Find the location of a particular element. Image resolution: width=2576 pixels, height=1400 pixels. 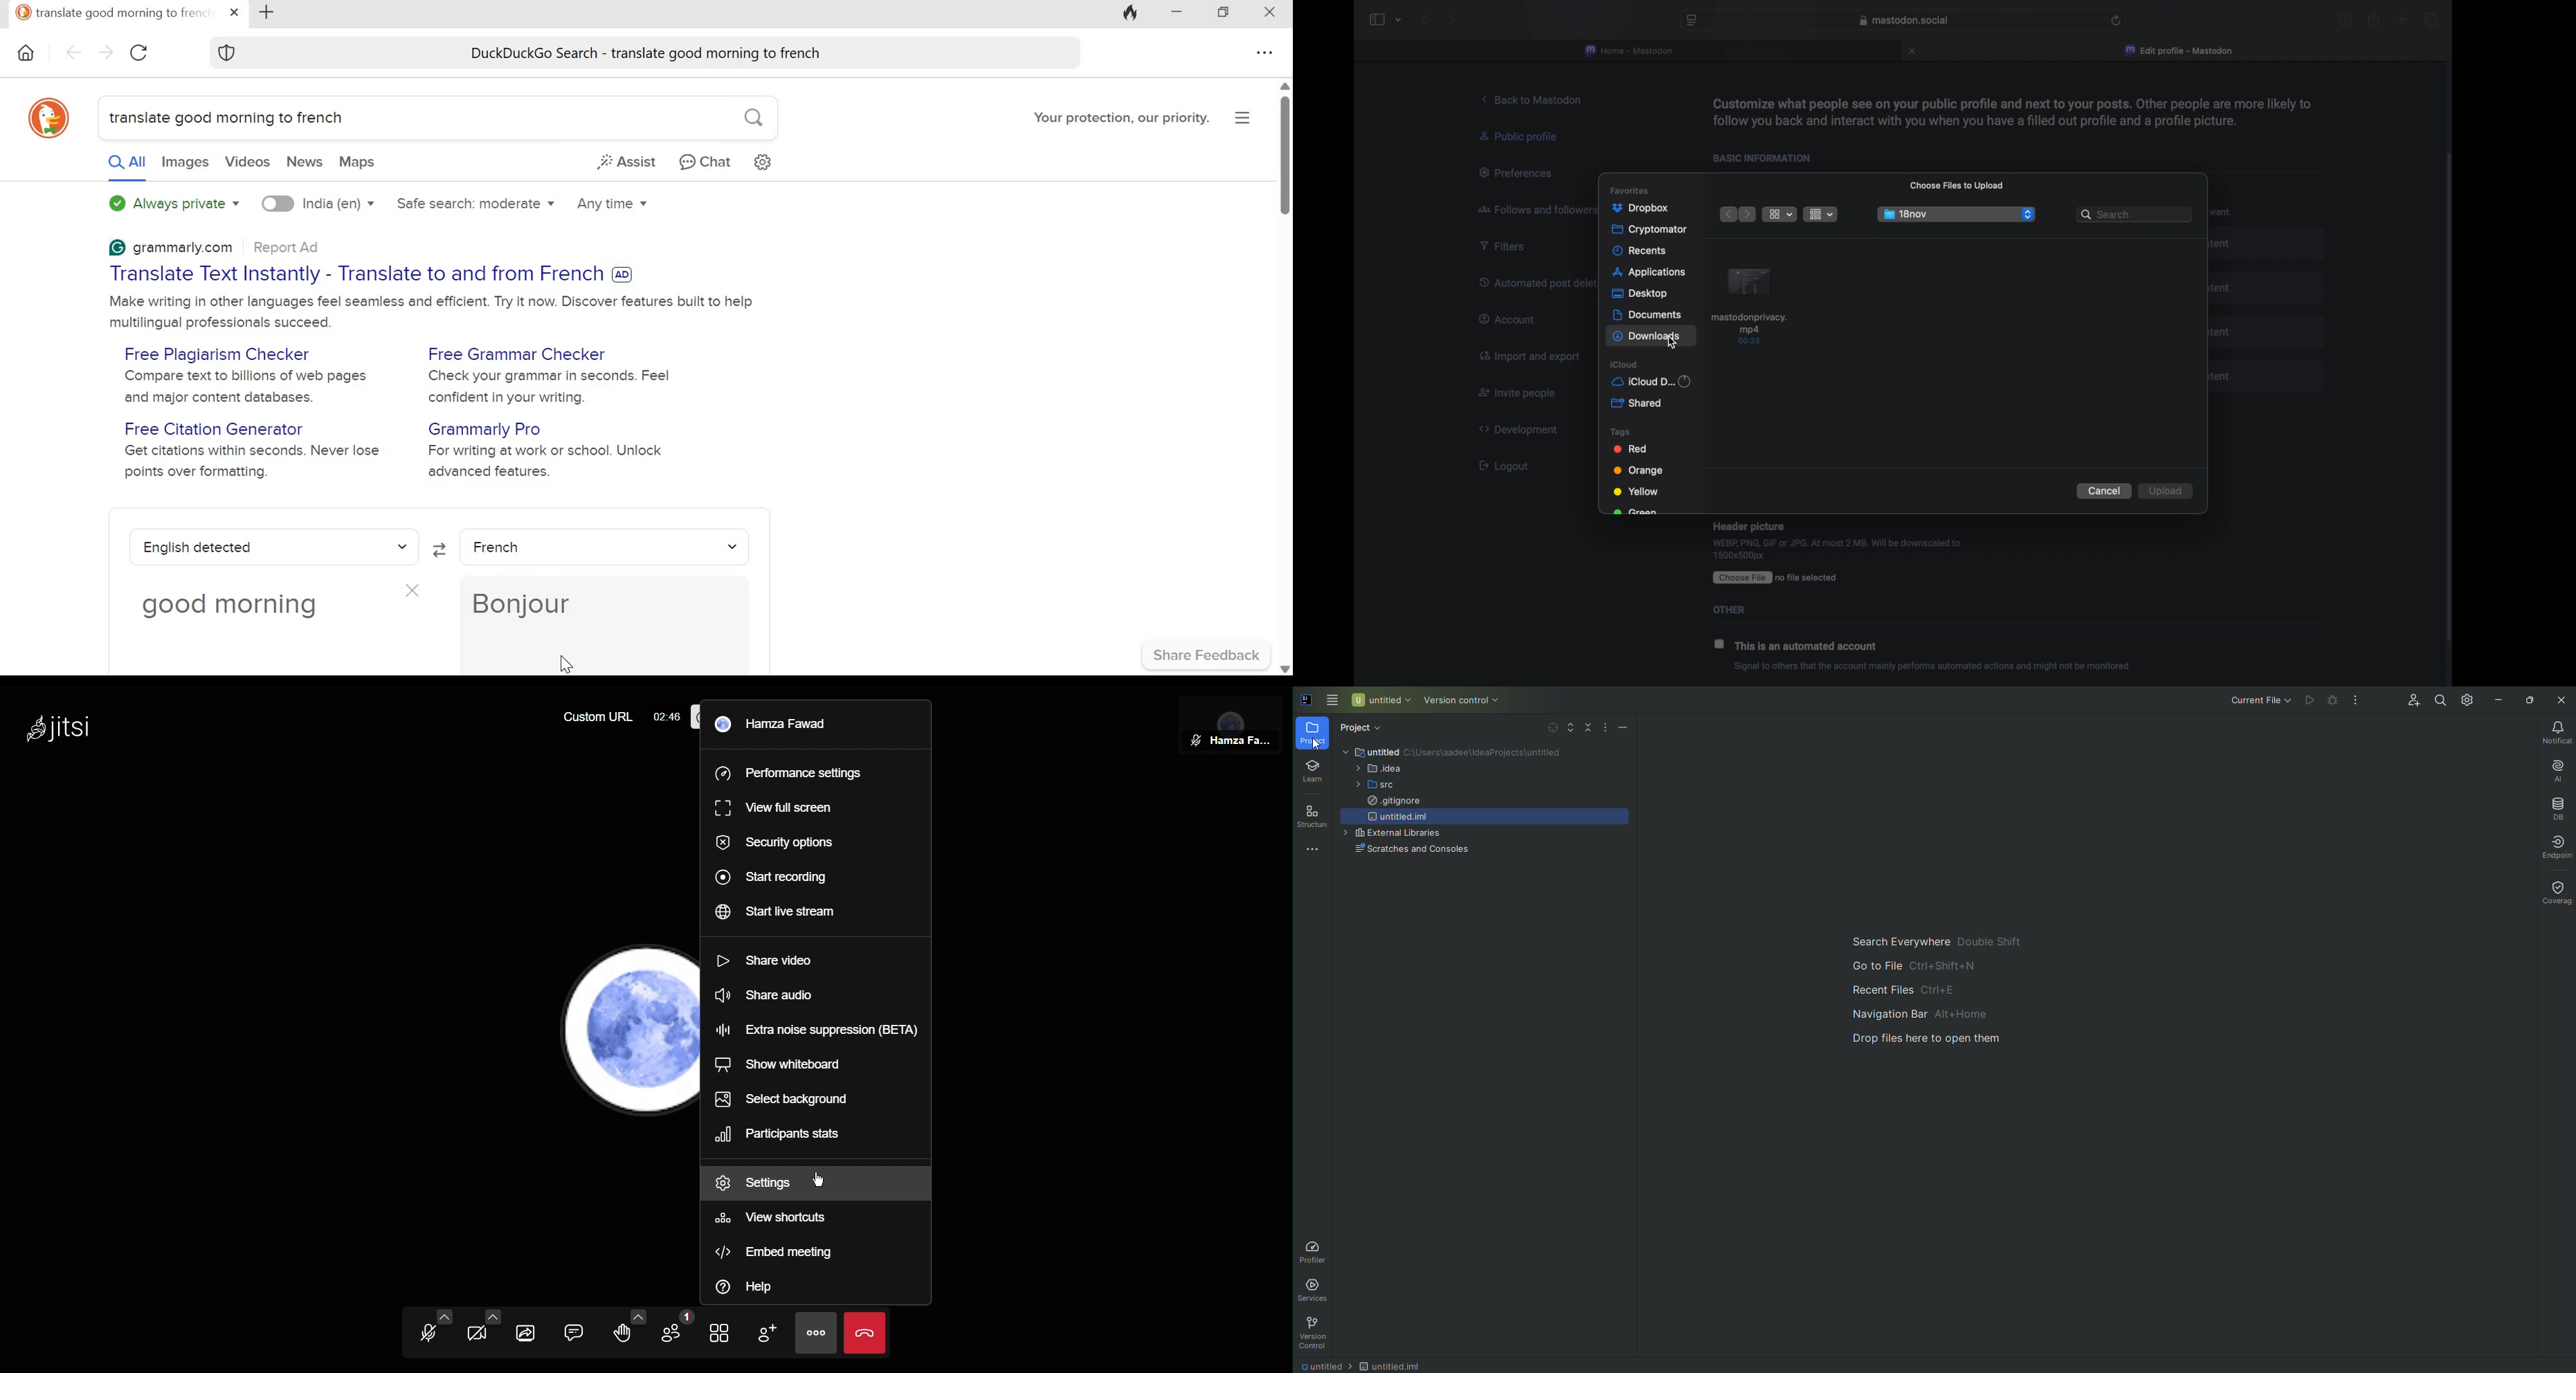

good morning is located at coordinates (232, 607).